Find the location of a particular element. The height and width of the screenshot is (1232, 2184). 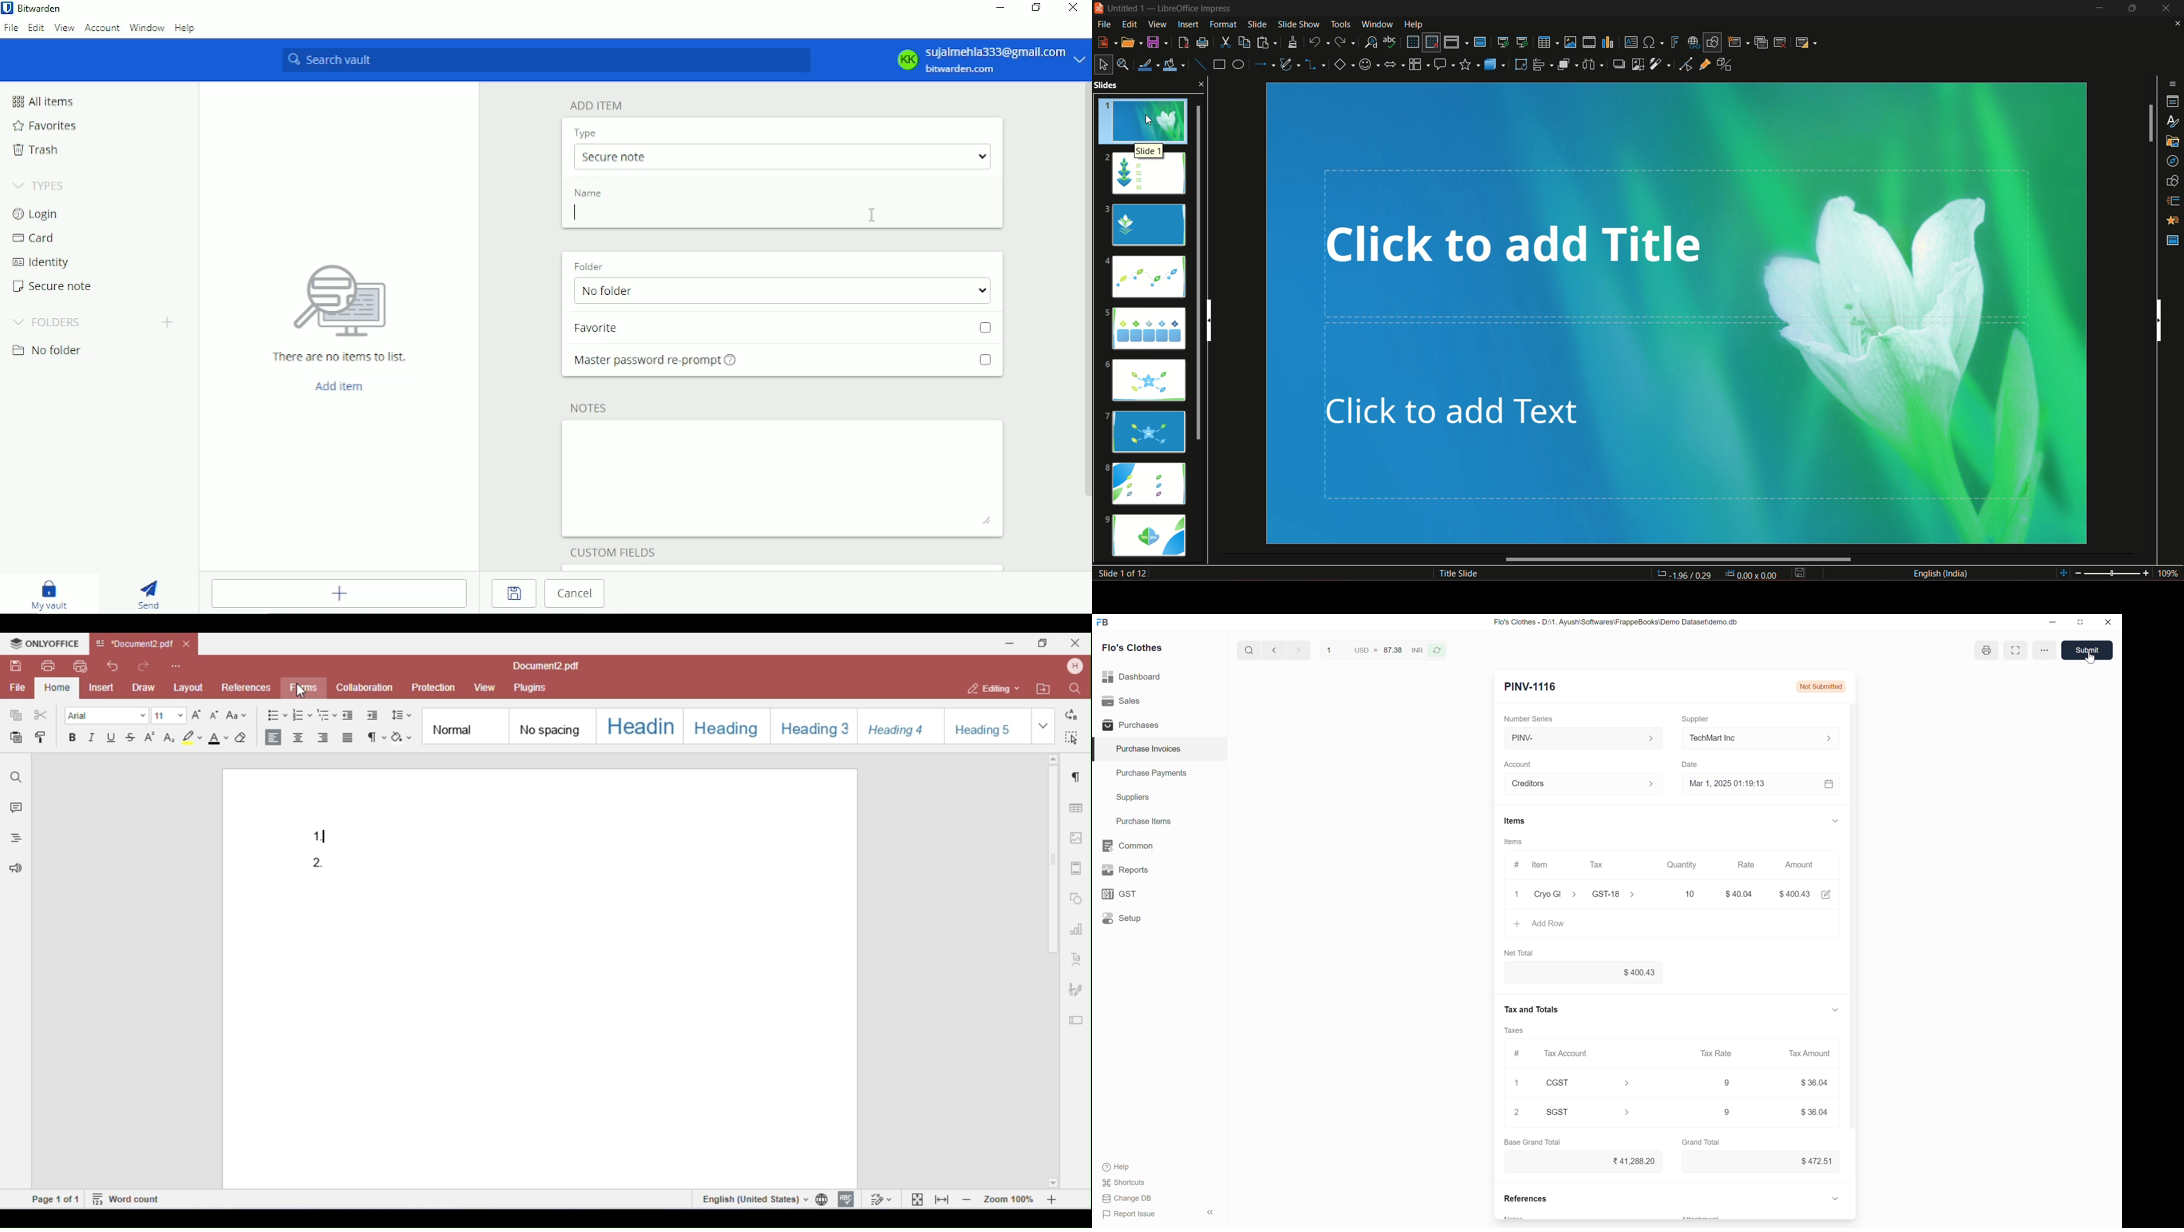

9 is located at coordinates (1714, 1113).